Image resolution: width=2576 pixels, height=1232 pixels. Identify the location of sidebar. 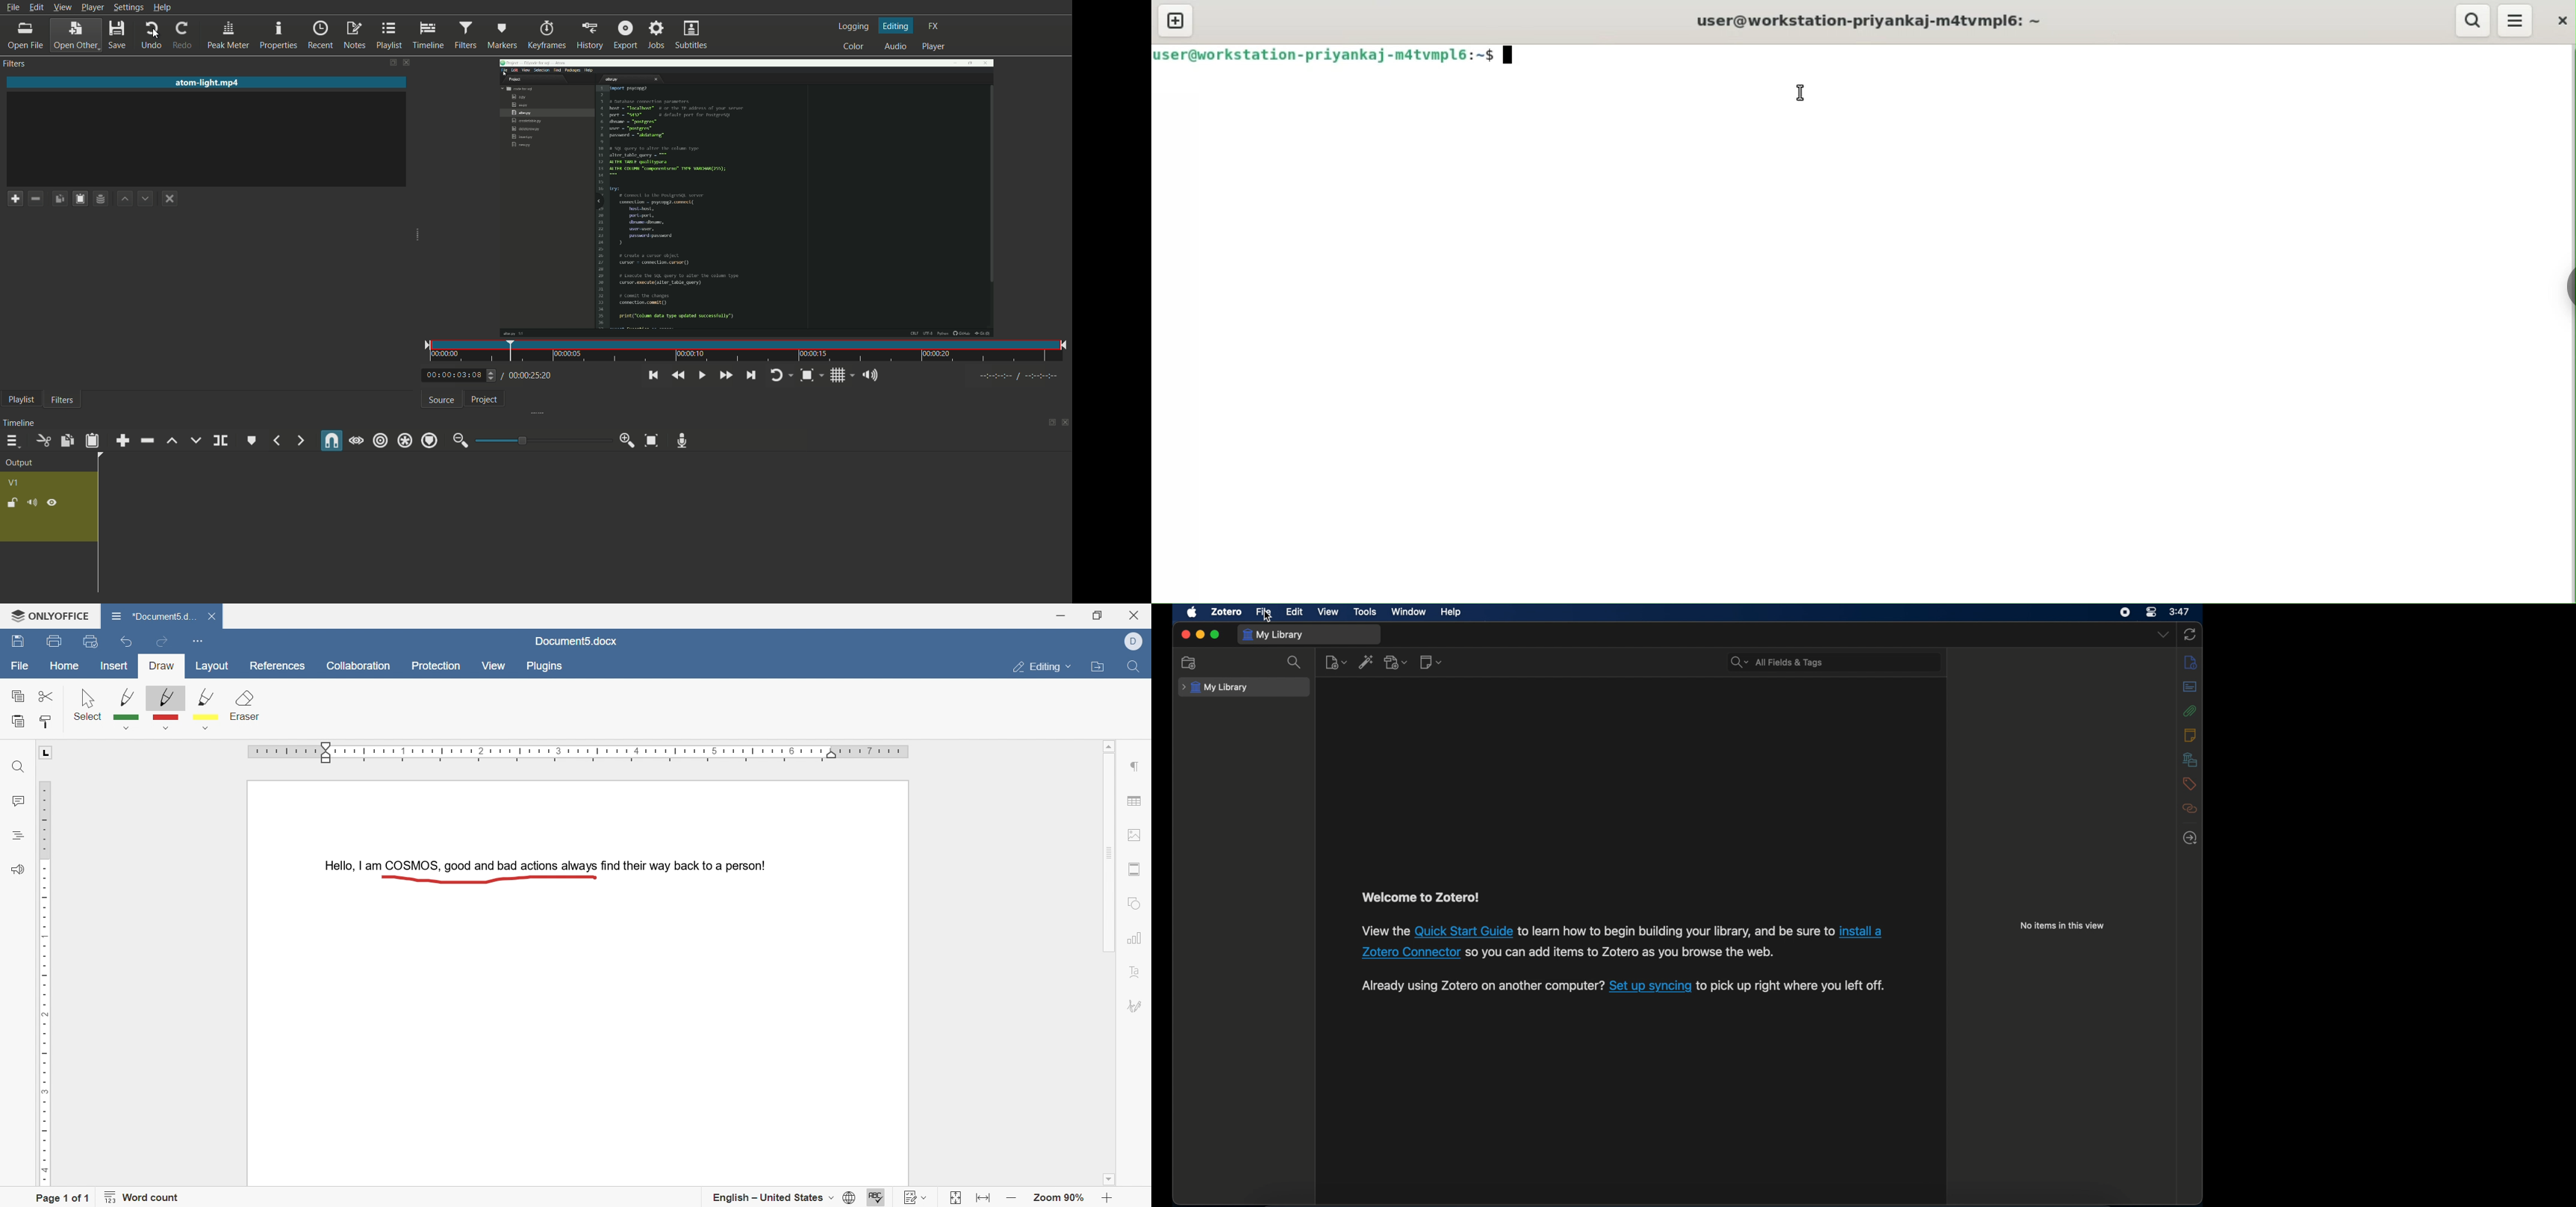
(2570, 286).